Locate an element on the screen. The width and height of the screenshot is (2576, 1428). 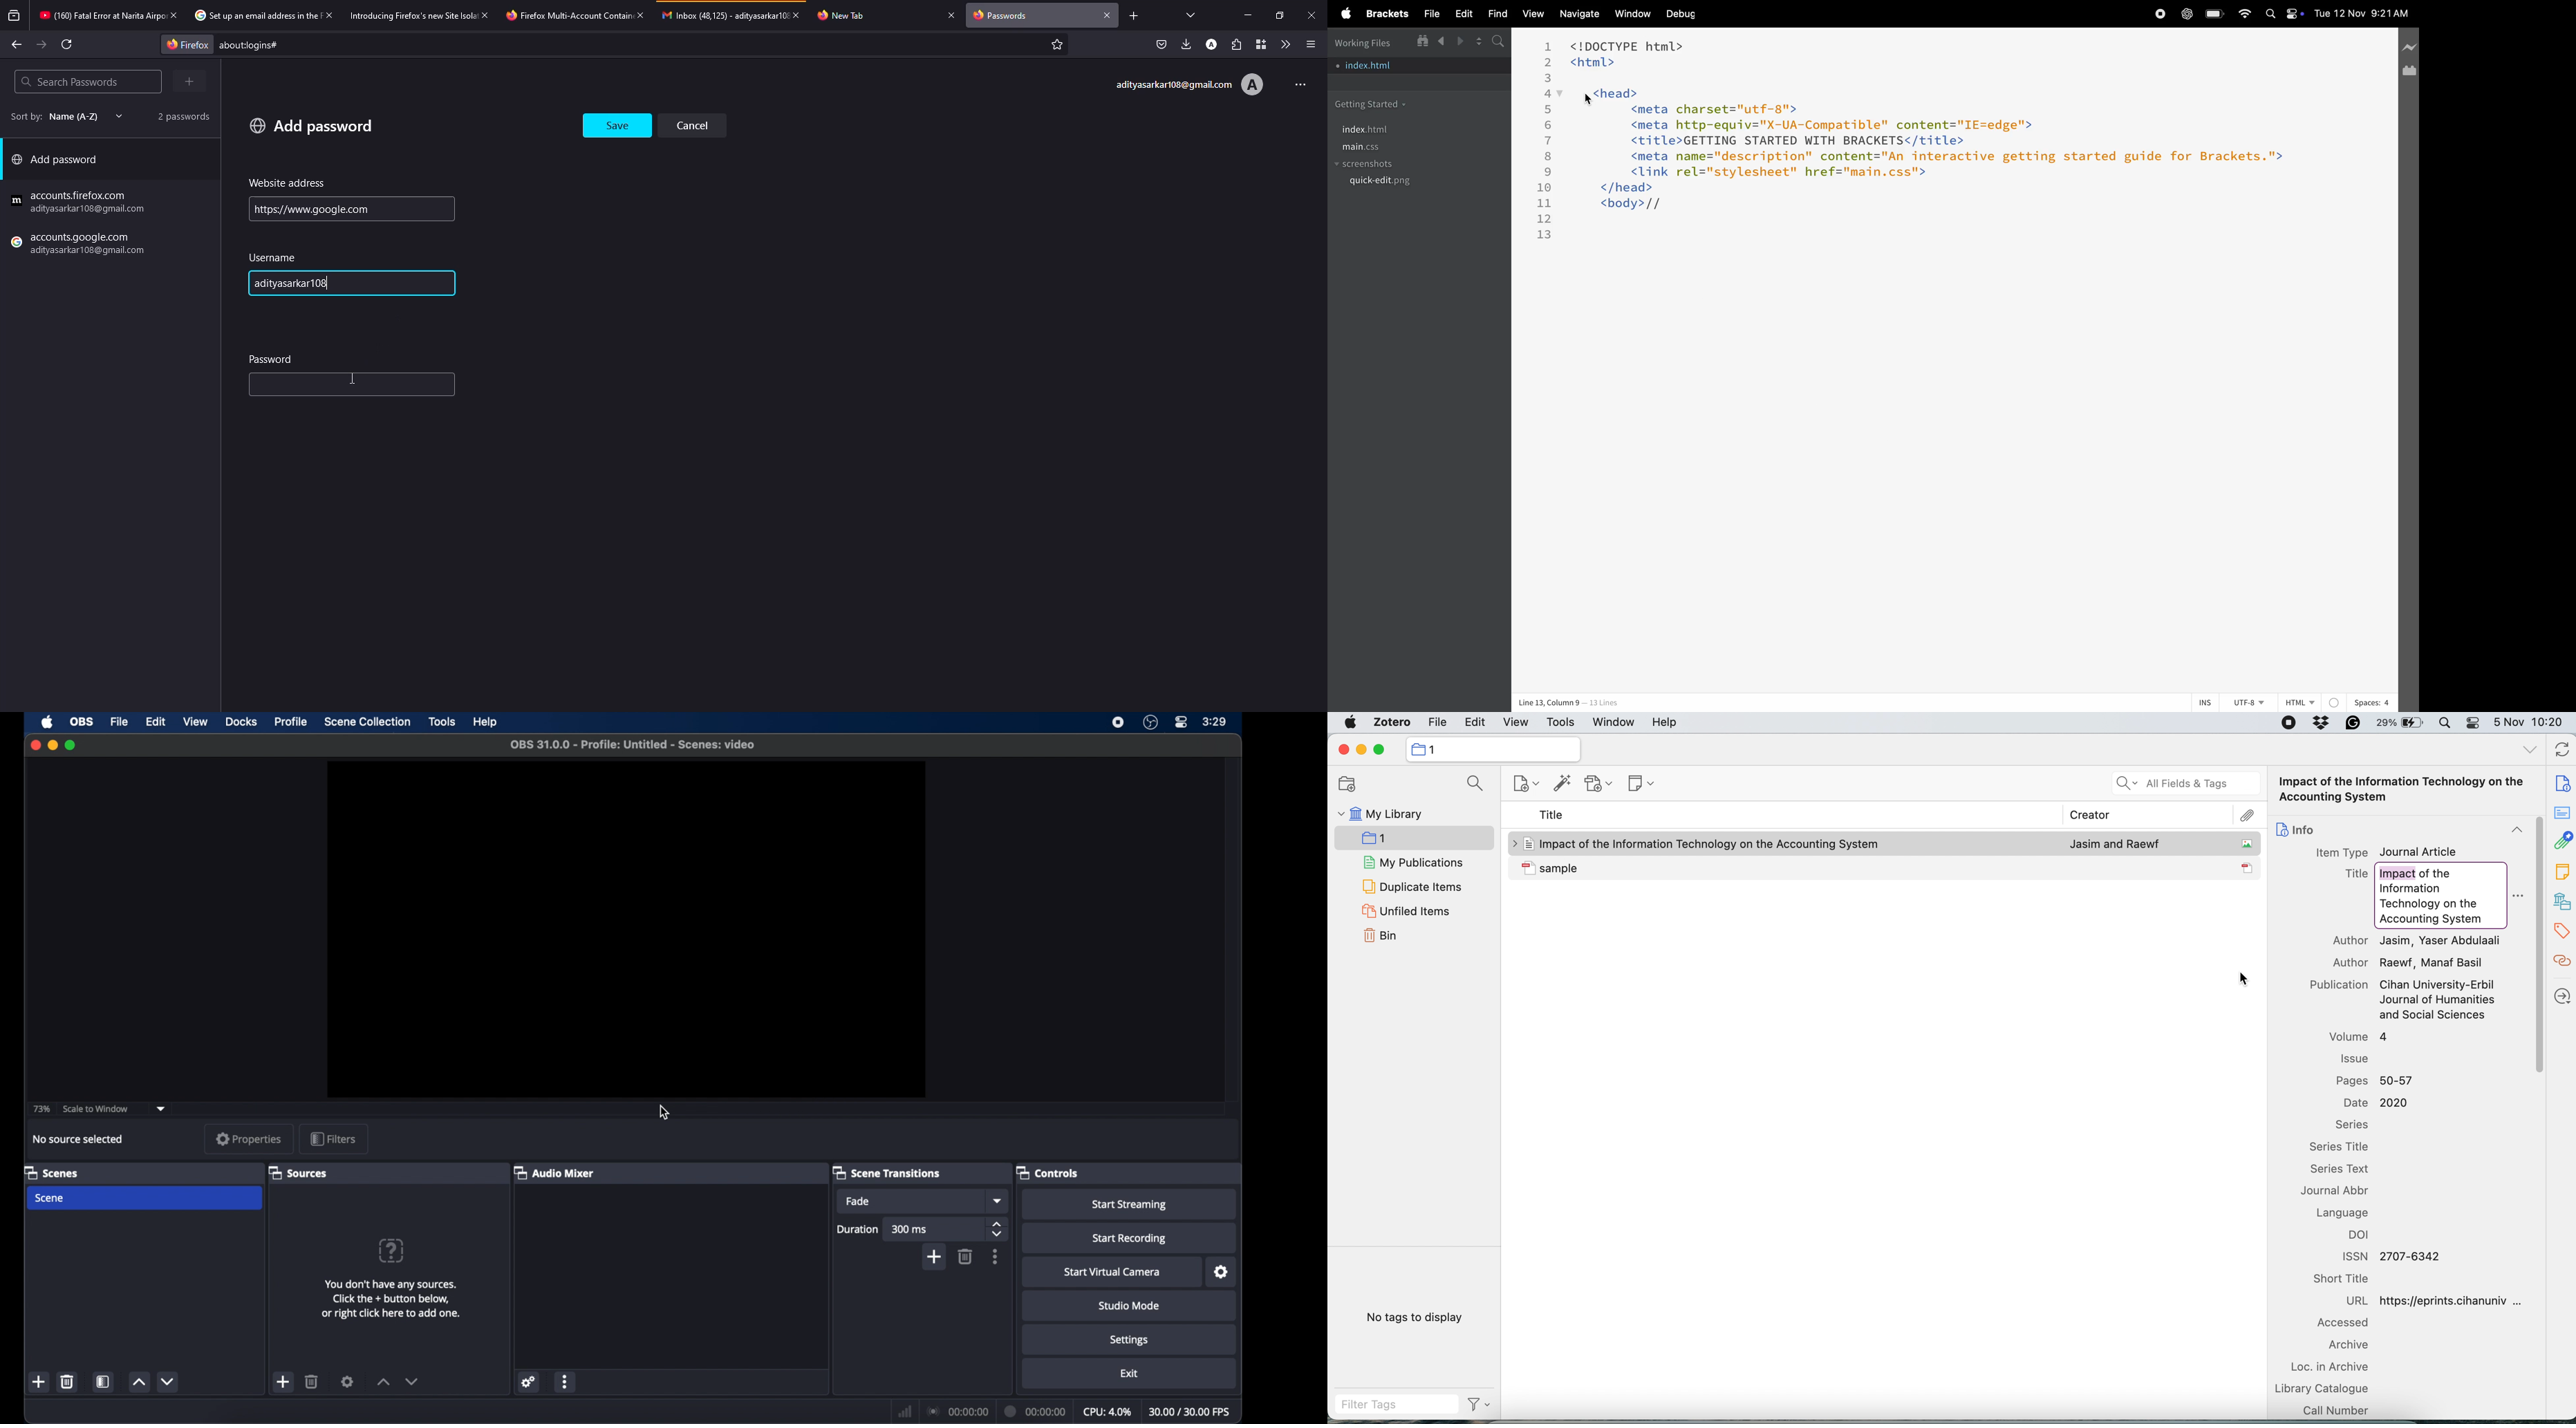
find is located at coordinates (1494, 13).